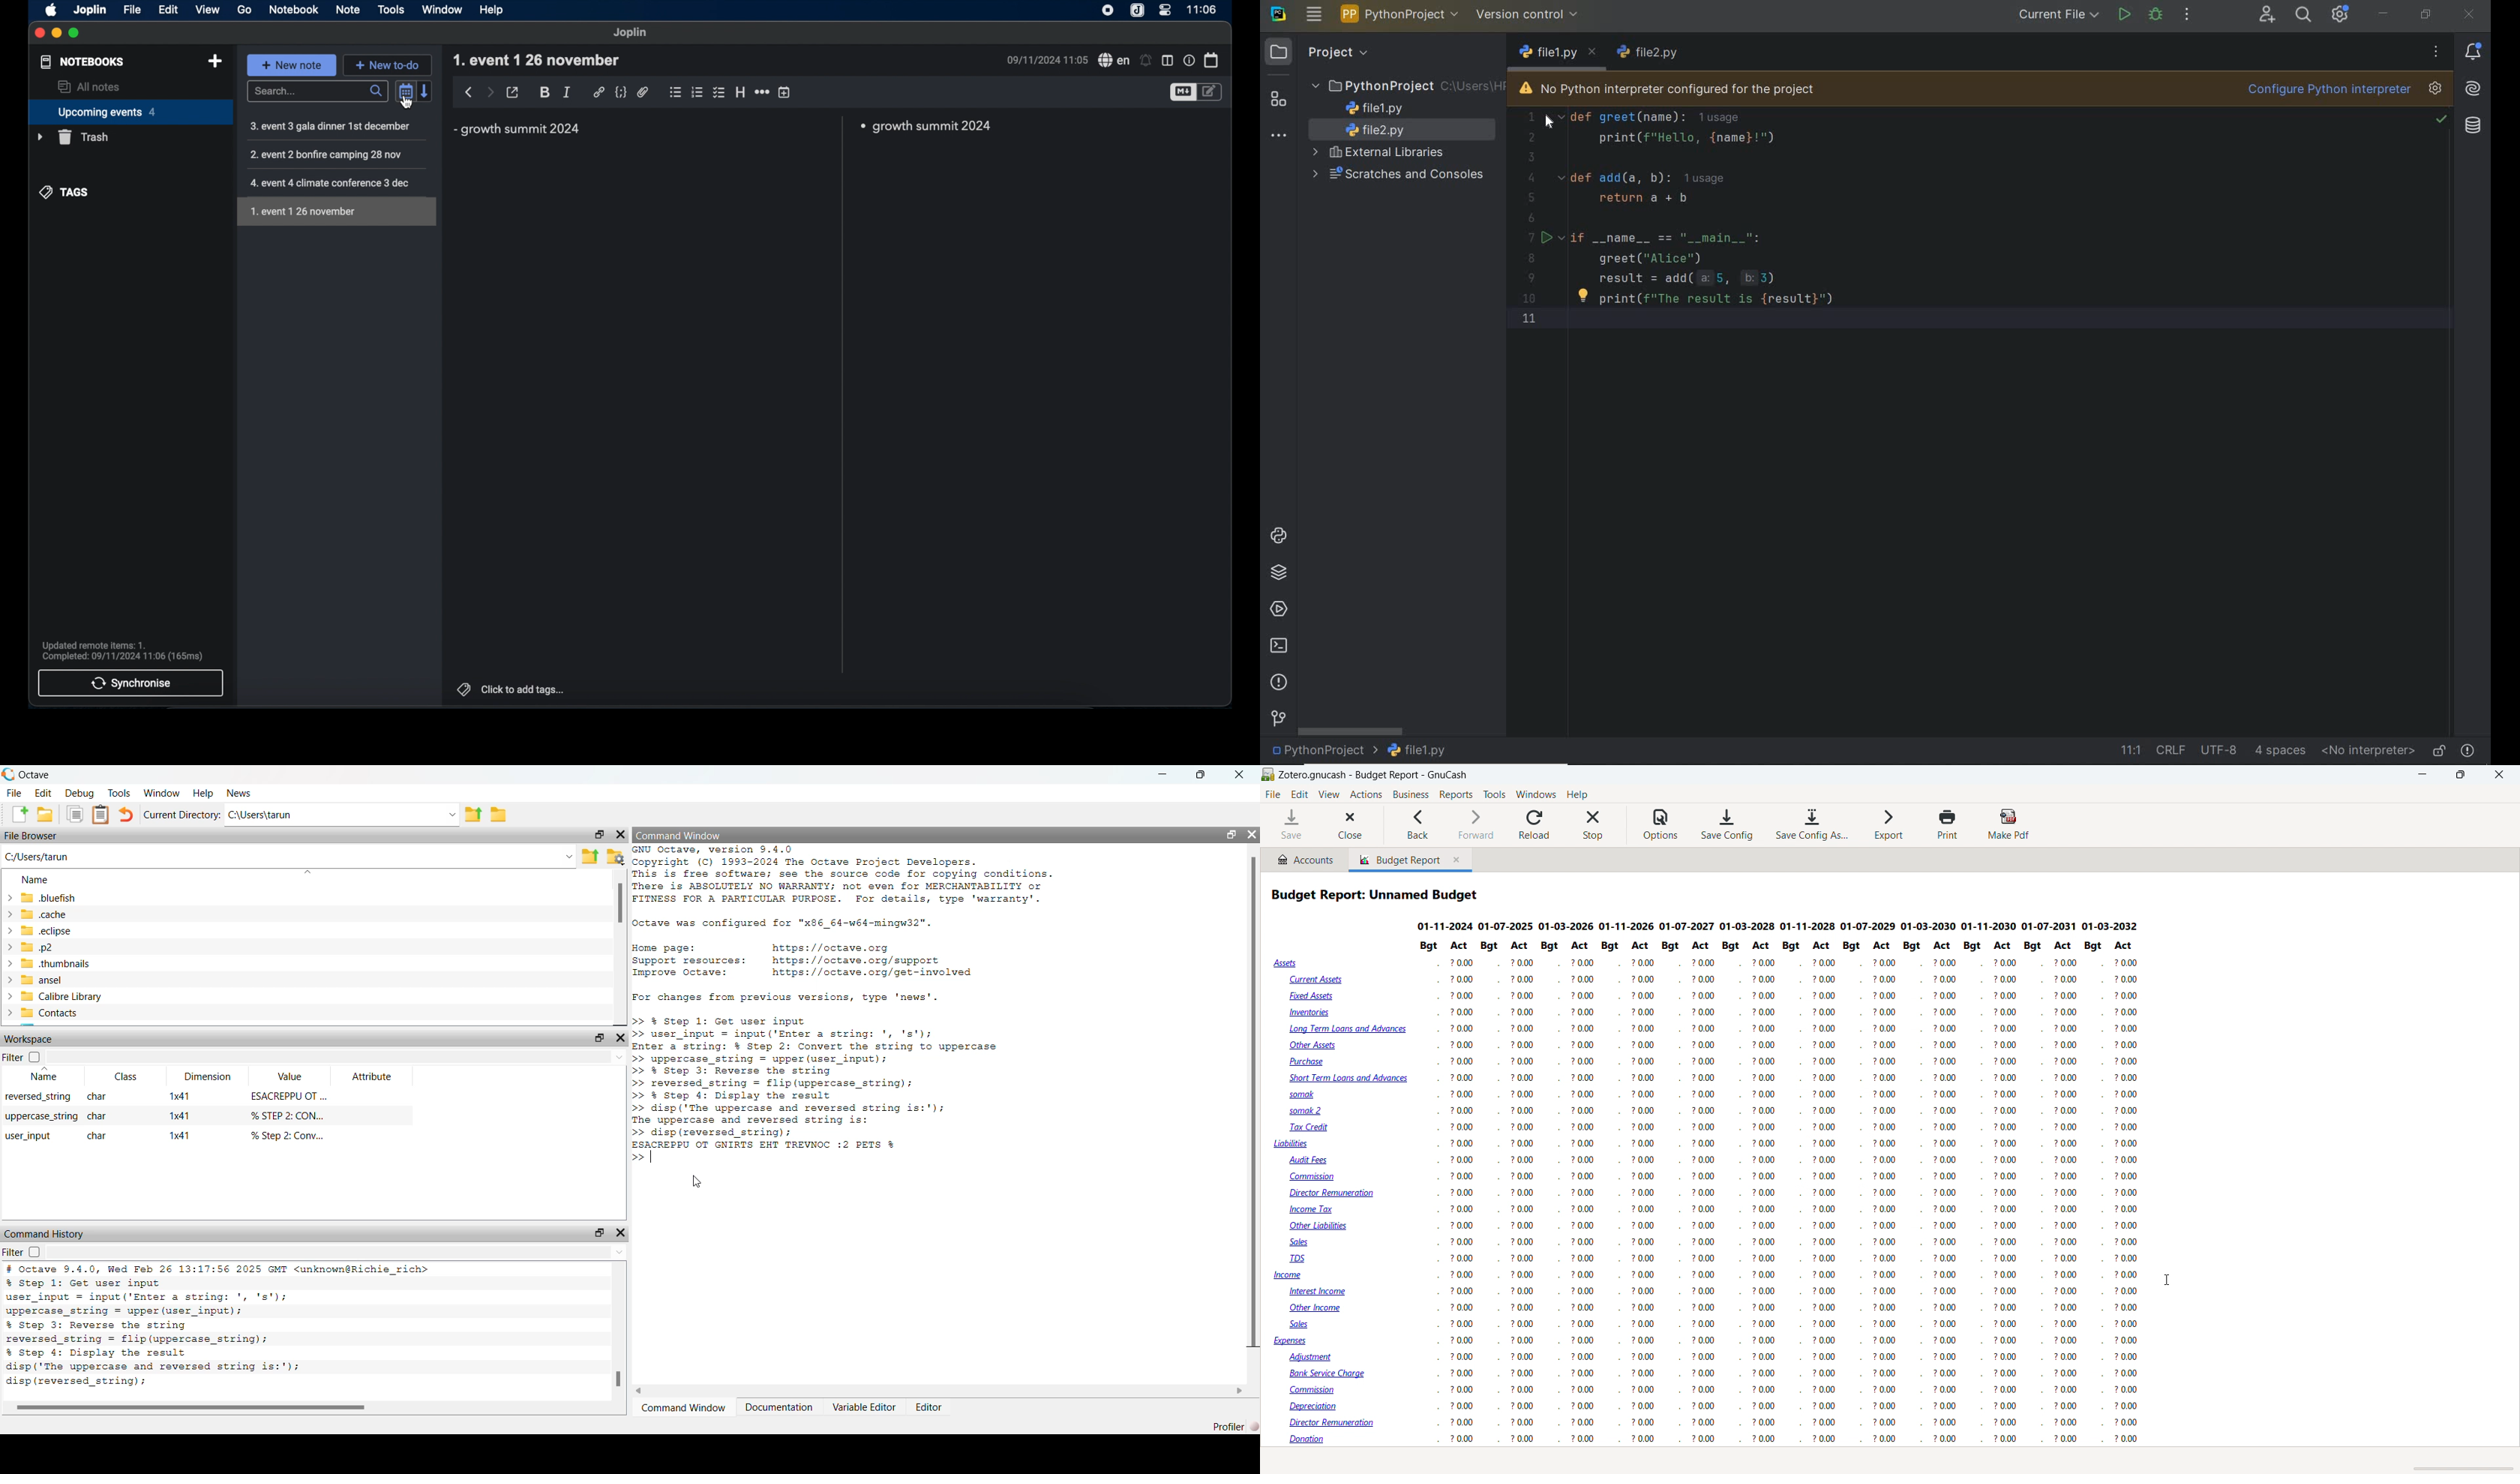  Describe the element at coordinates (771, 1145) in the screenshot. I see `ESACREPPU OT GNIRTS EHT TREVNOC :2 PETS %` at that location.